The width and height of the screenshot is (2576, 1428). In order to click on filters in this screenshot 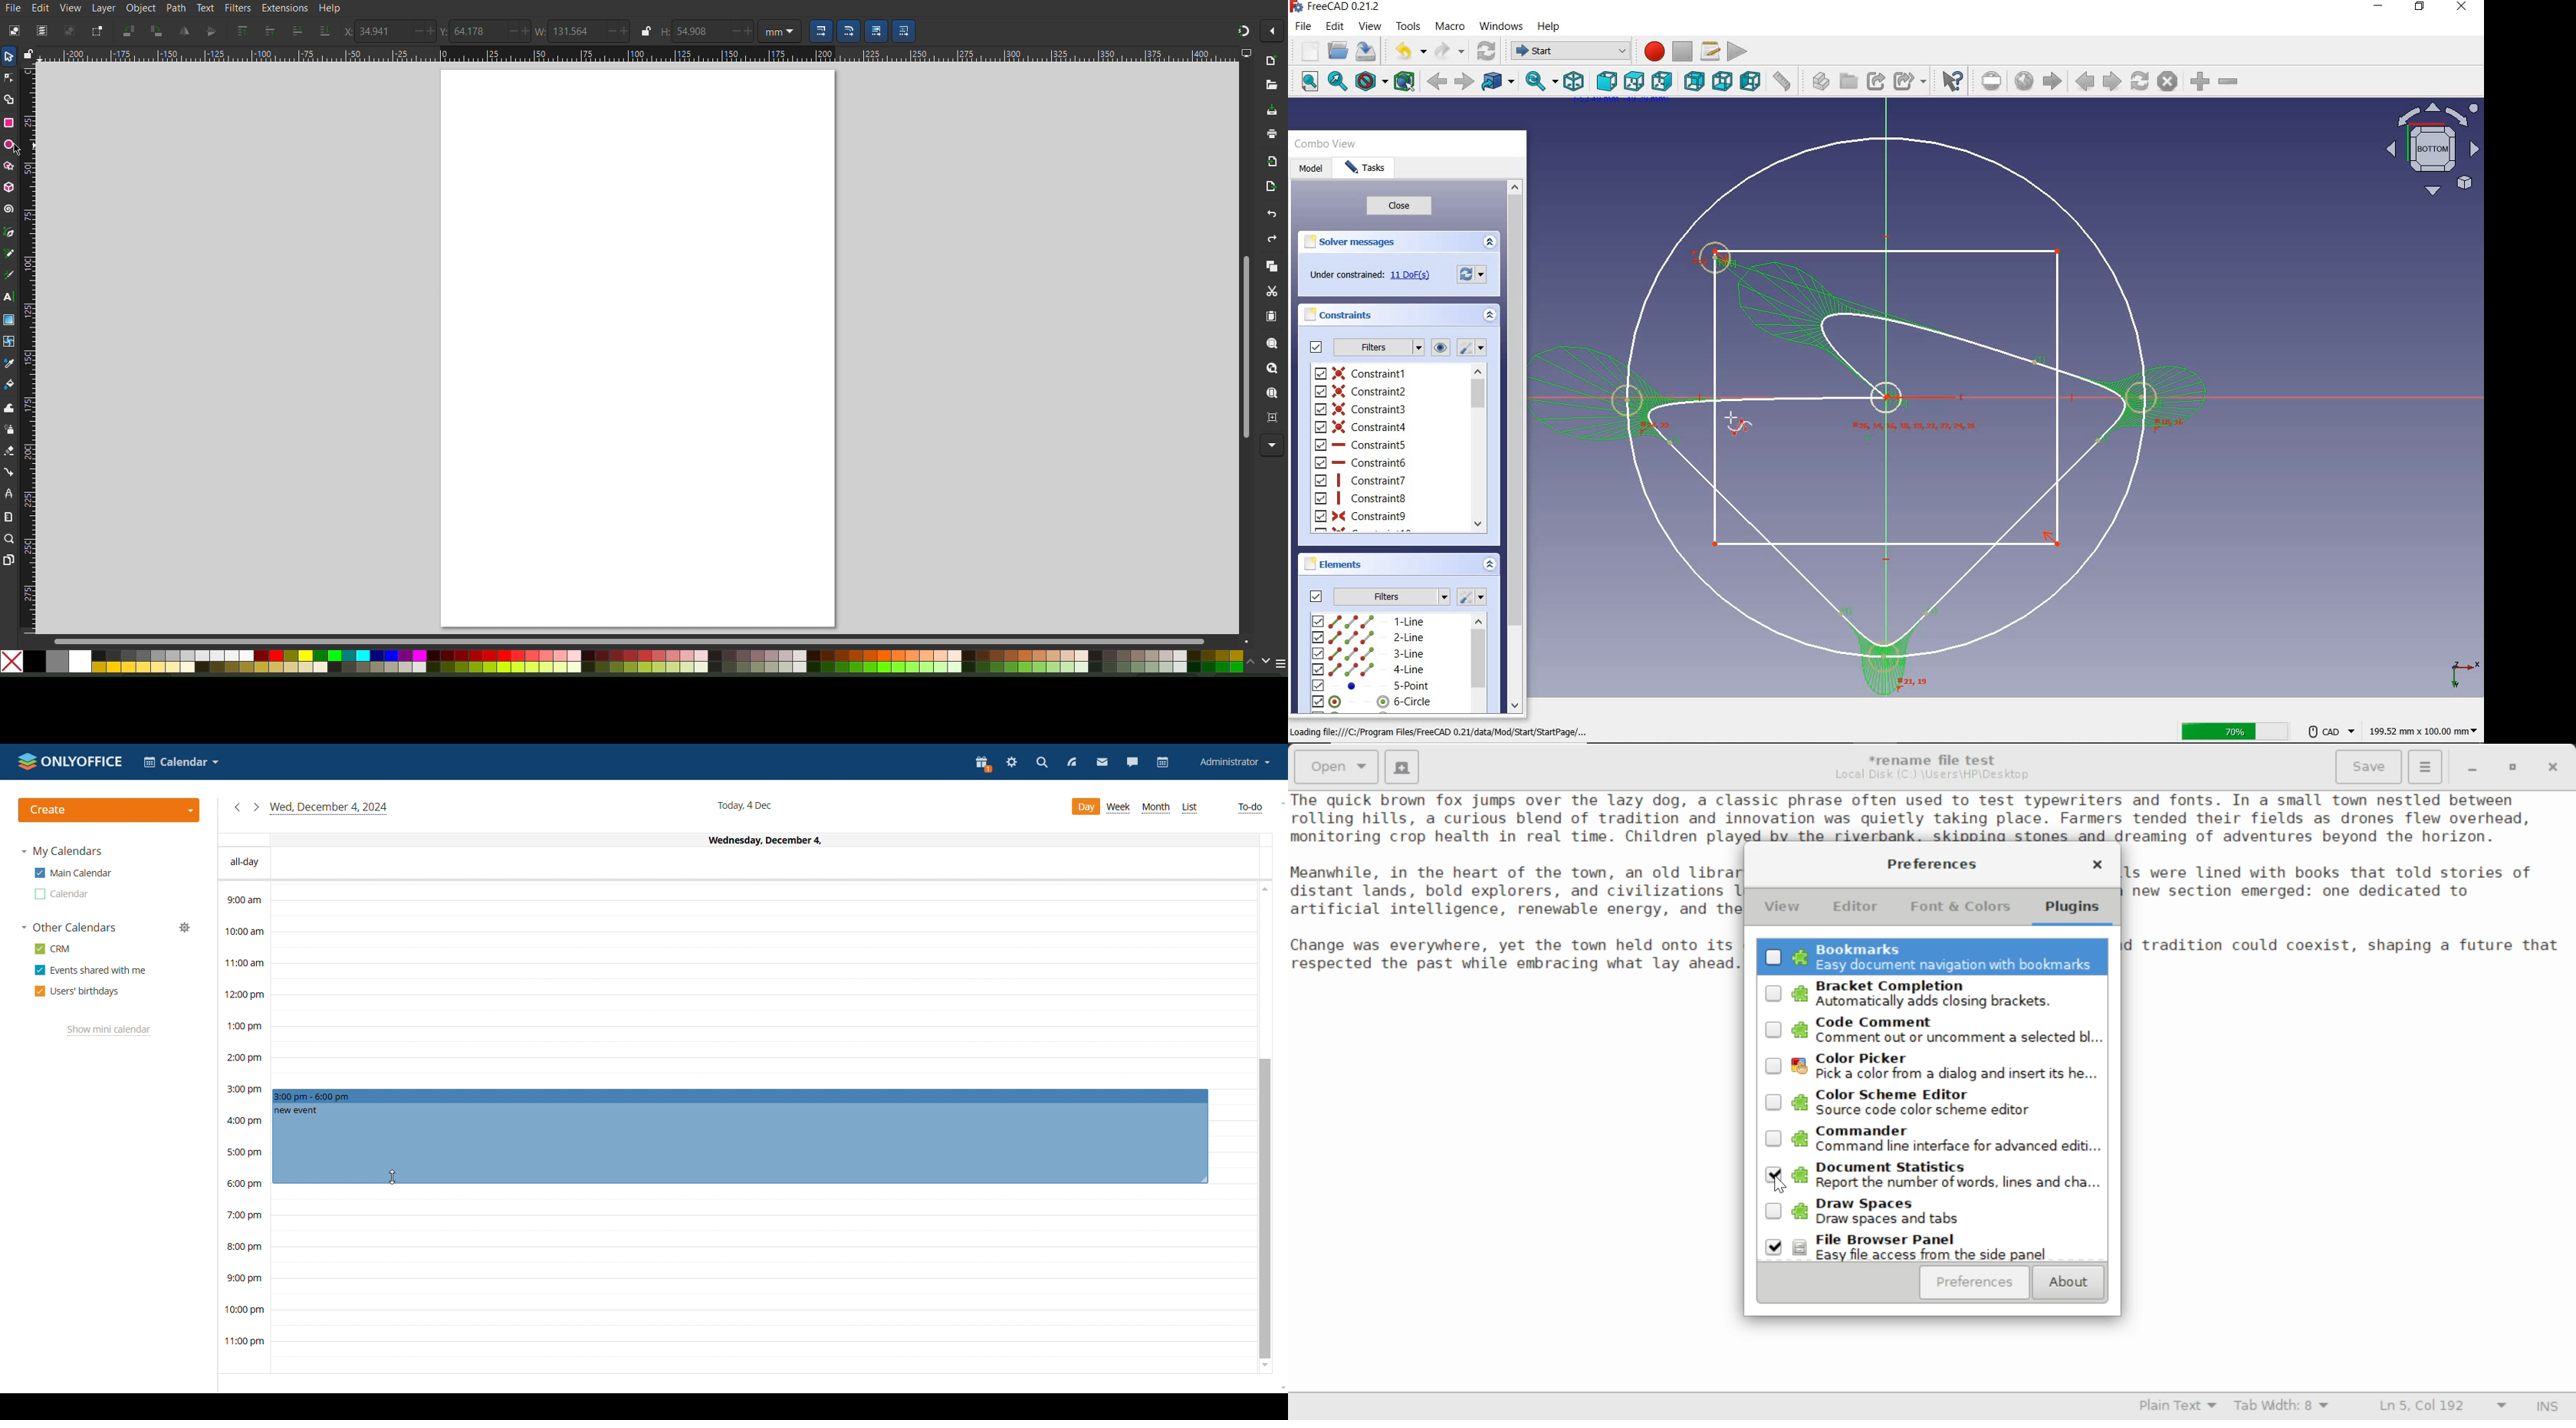, I will do `click(1375, 596)`.